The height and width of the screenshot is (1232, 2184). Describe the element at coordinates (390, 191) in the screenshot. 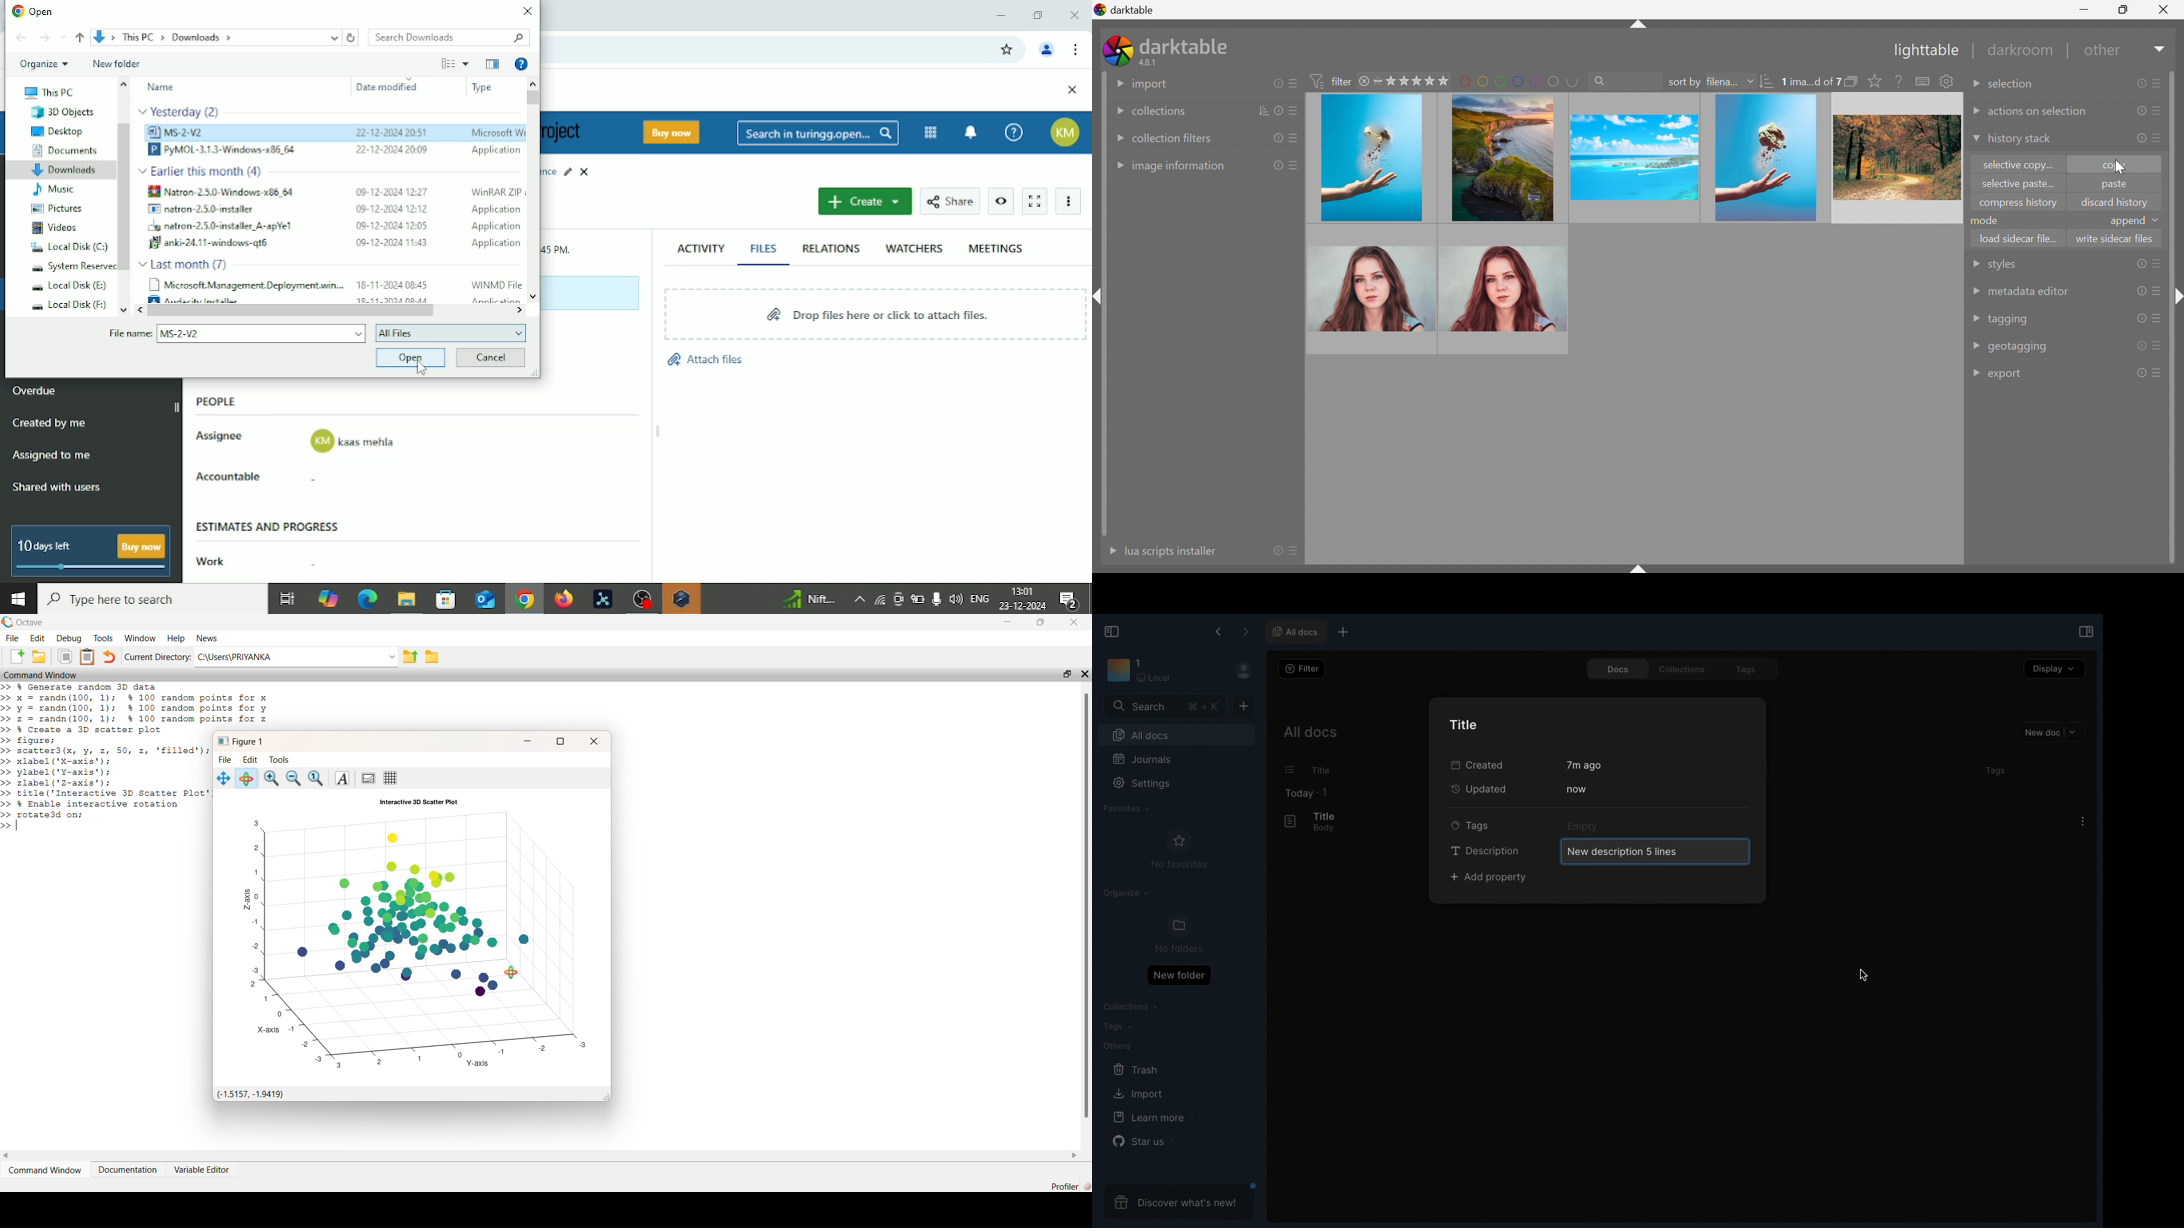

I see `09-12-2024 12:27` at that location.